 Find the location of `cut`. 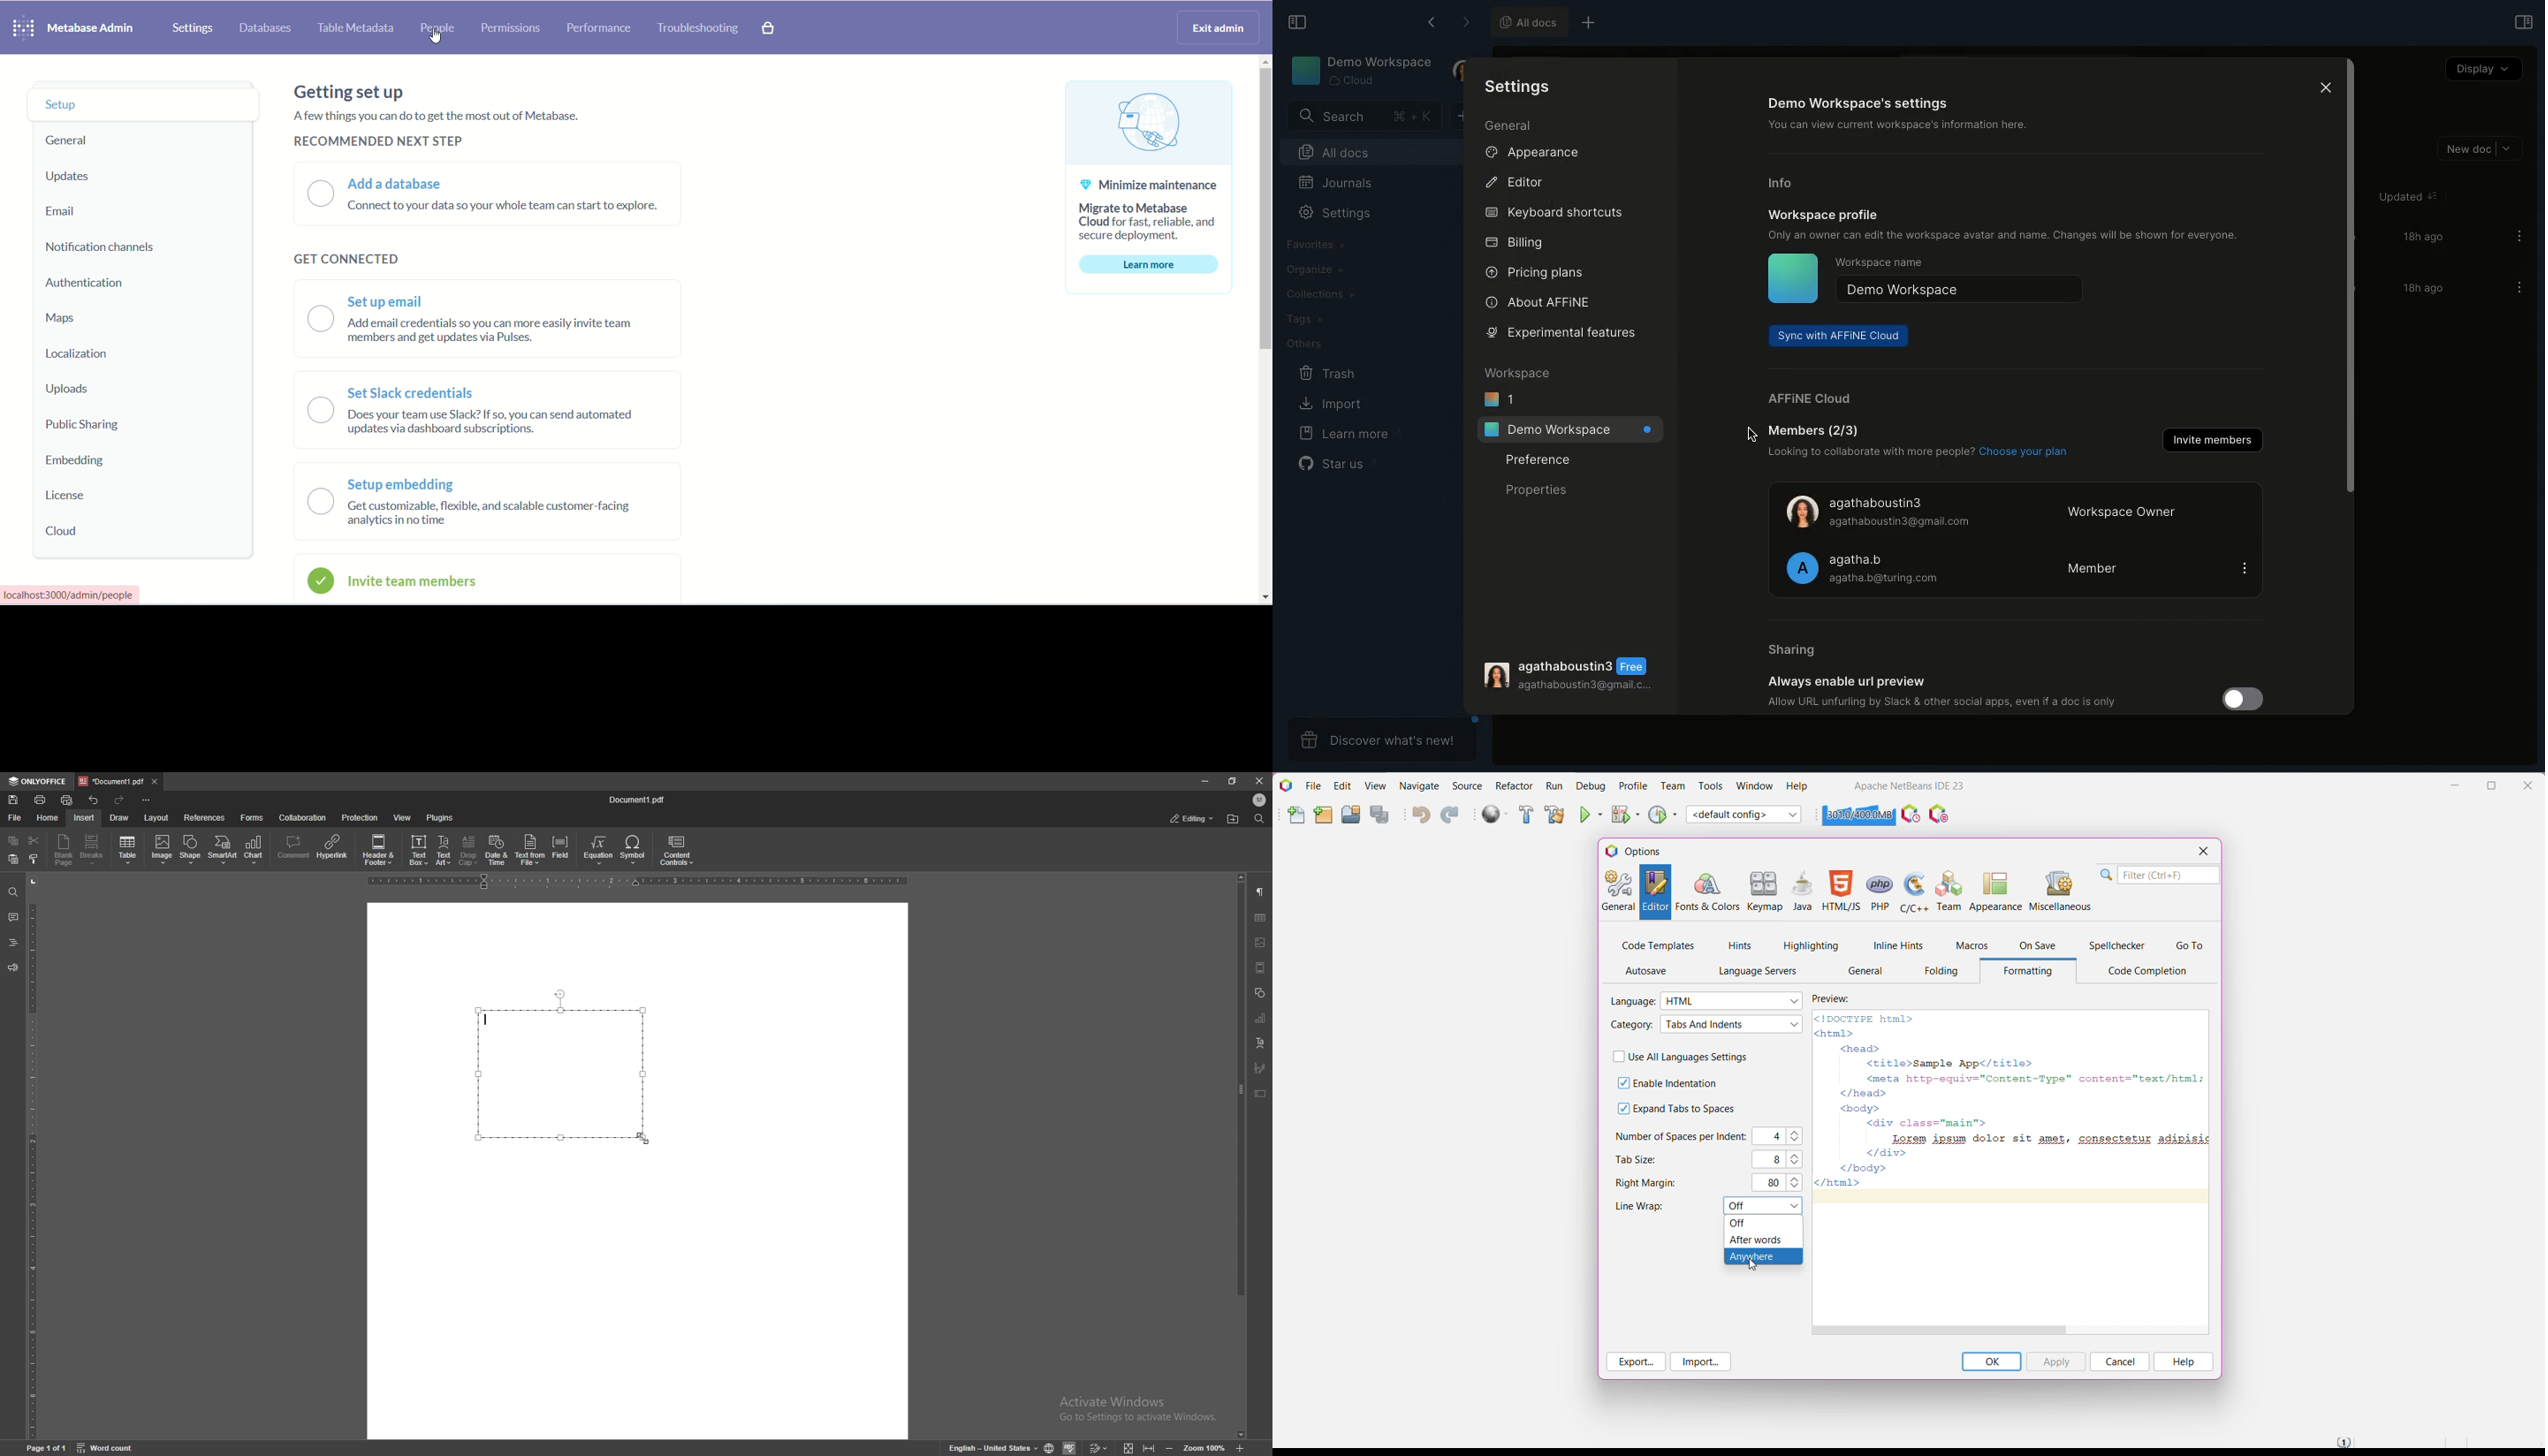

cut is located at coordinates (34, 840).